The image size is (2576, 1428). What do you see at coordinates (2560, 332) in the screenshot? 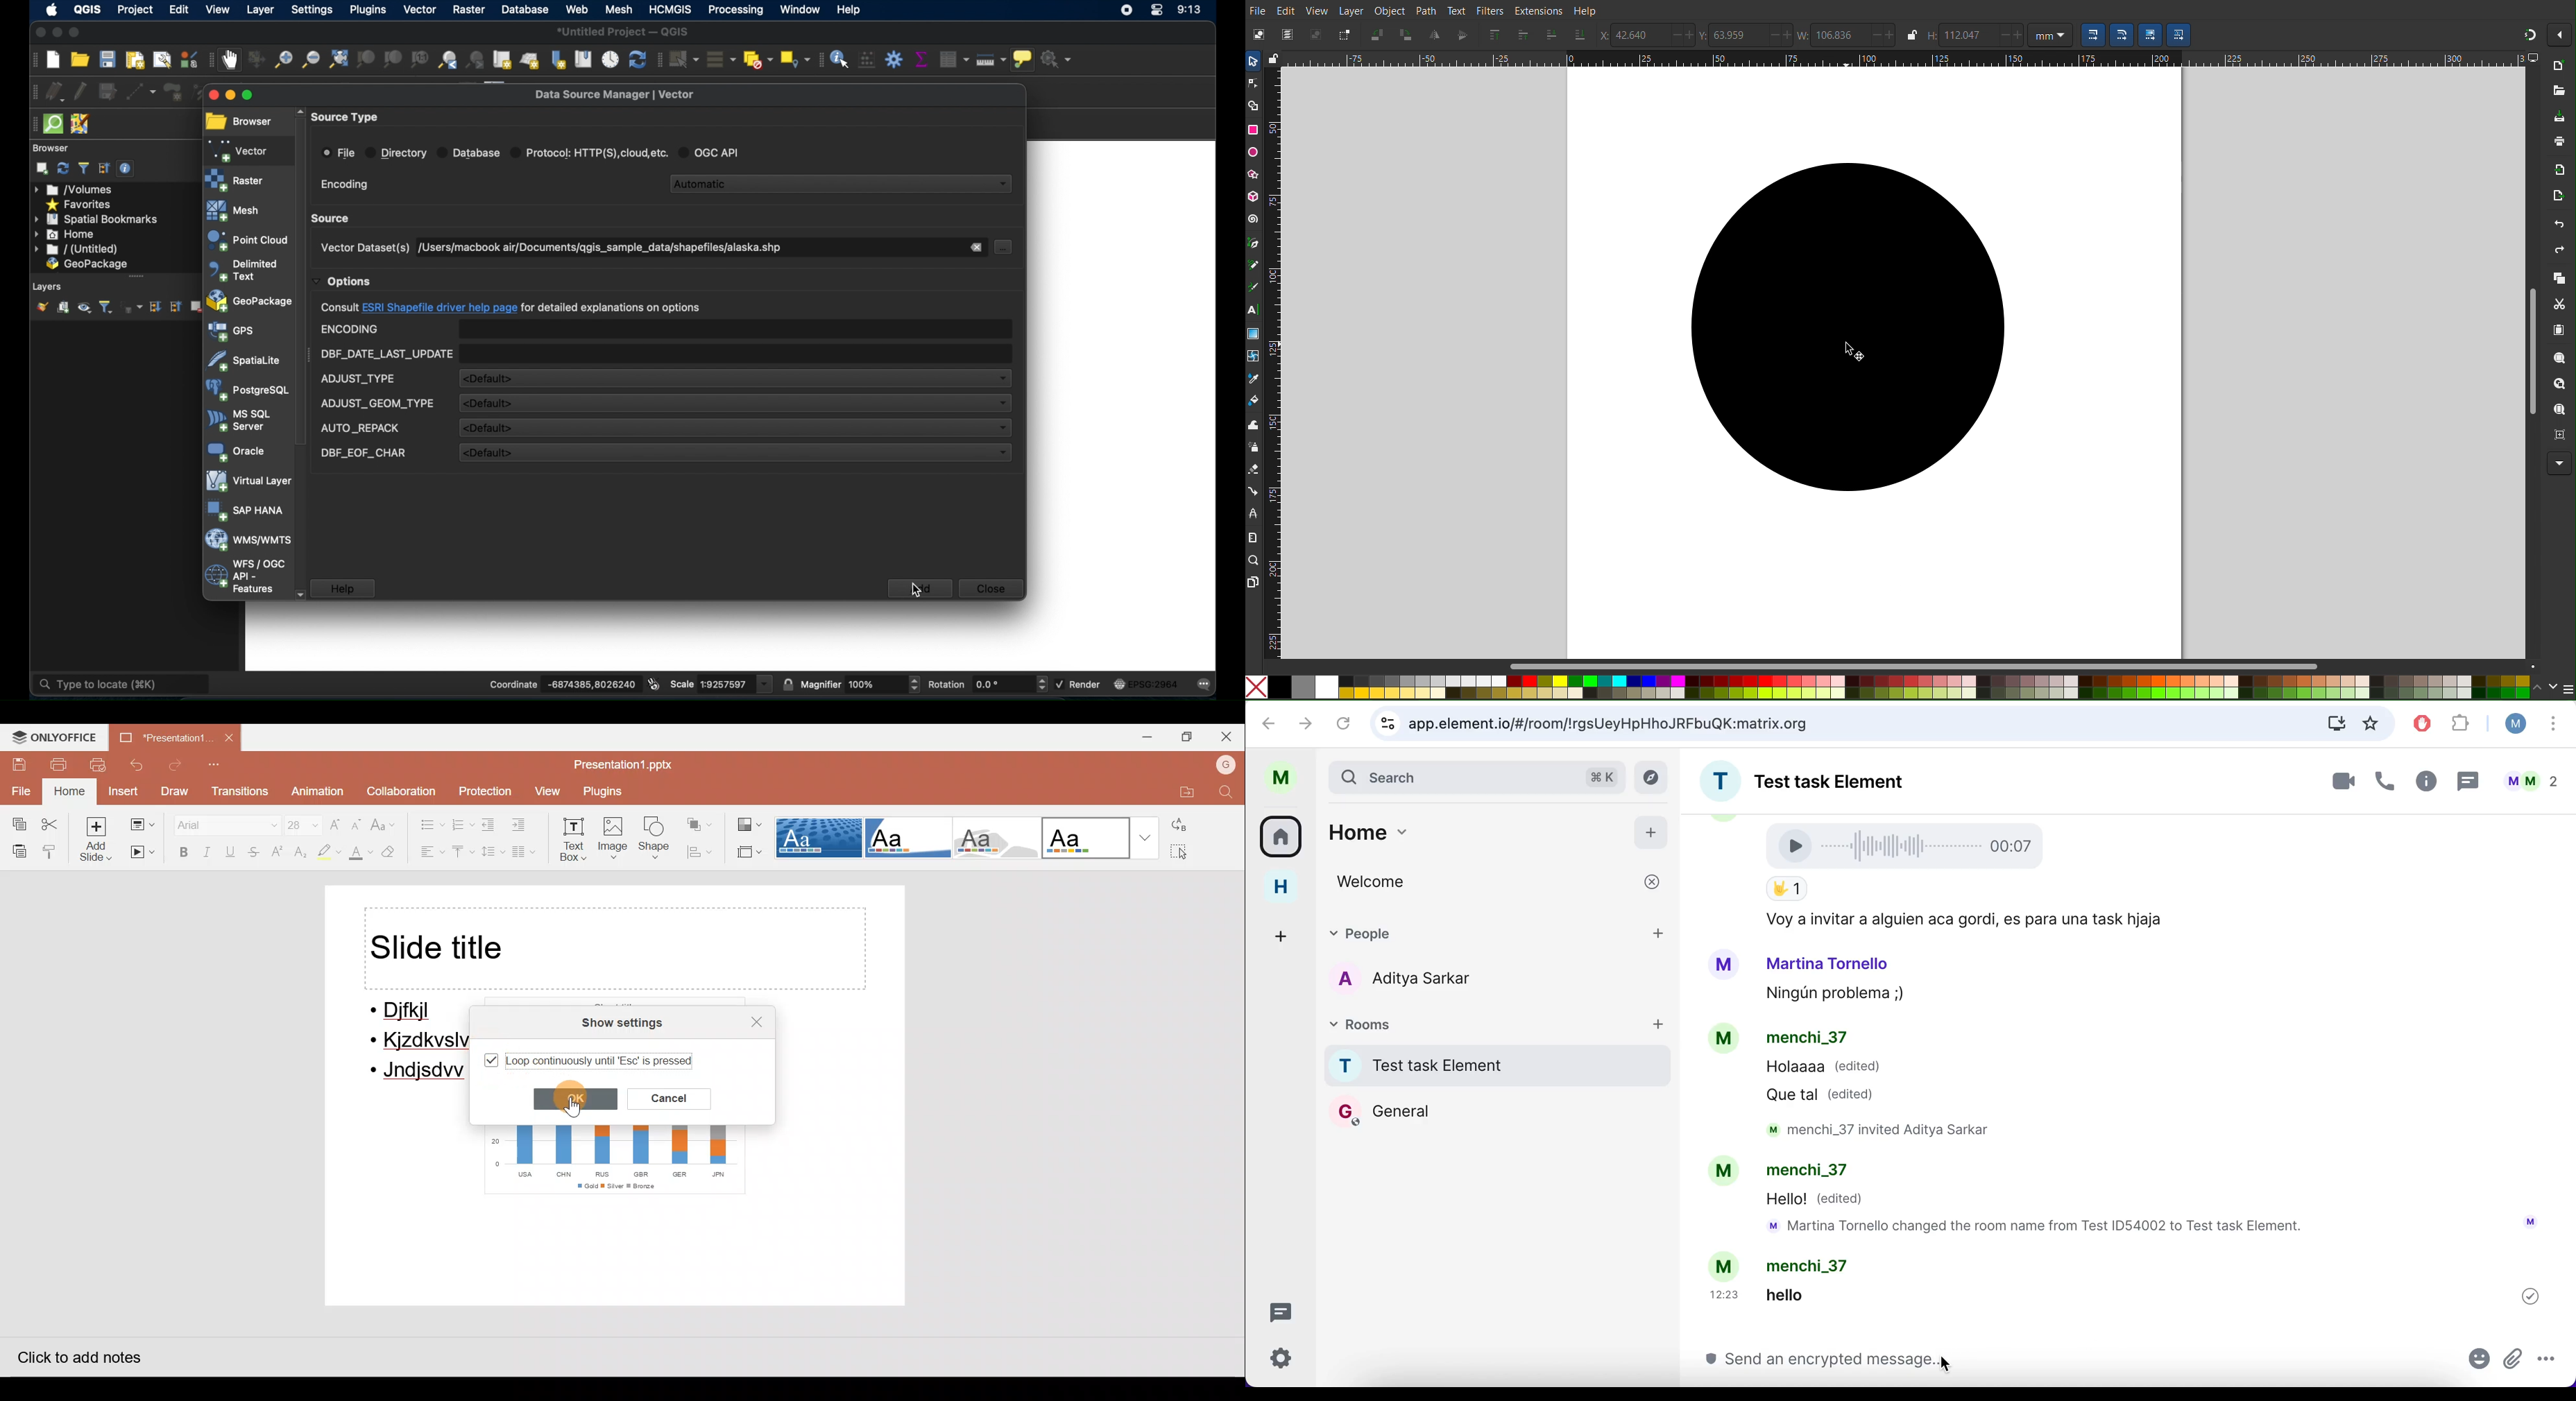
I see `Paste` at bounding box center [2560, 332].